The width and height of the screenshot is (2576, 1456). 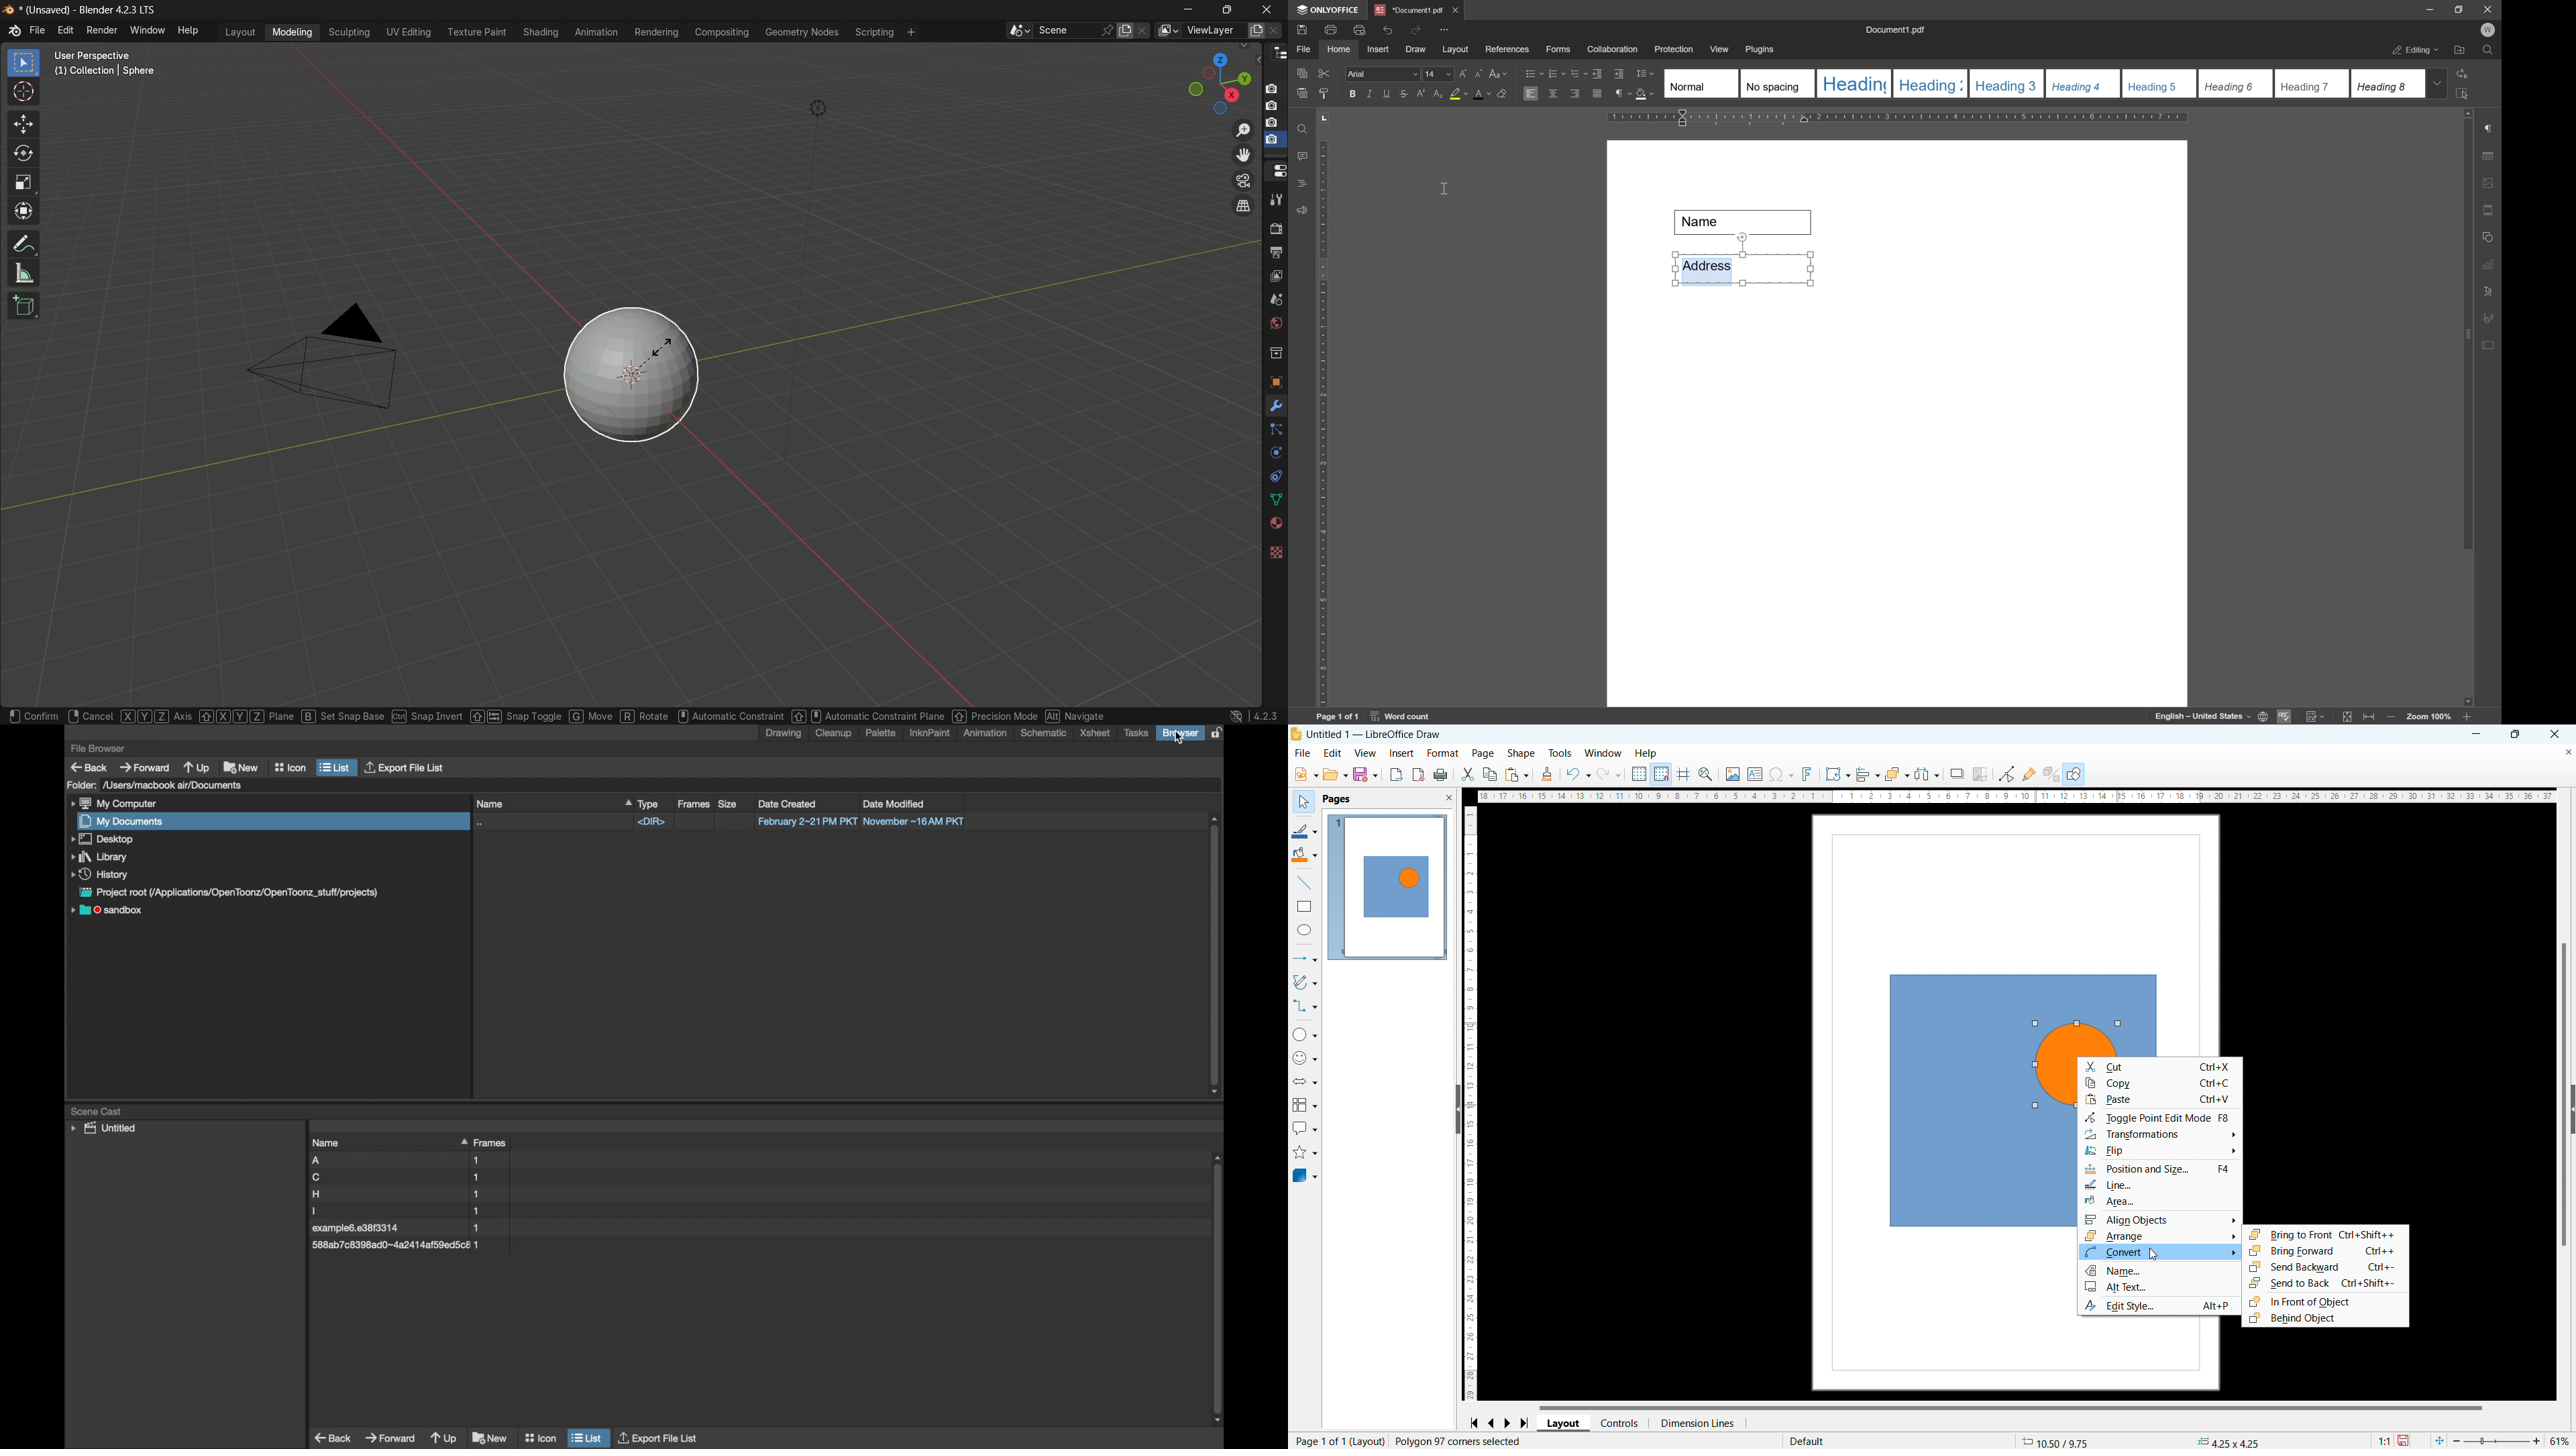 What do you see at coordinates (629, 375) in the screenshot?
I see `sphere is scaled down by half` at bounding box center [629, 375].